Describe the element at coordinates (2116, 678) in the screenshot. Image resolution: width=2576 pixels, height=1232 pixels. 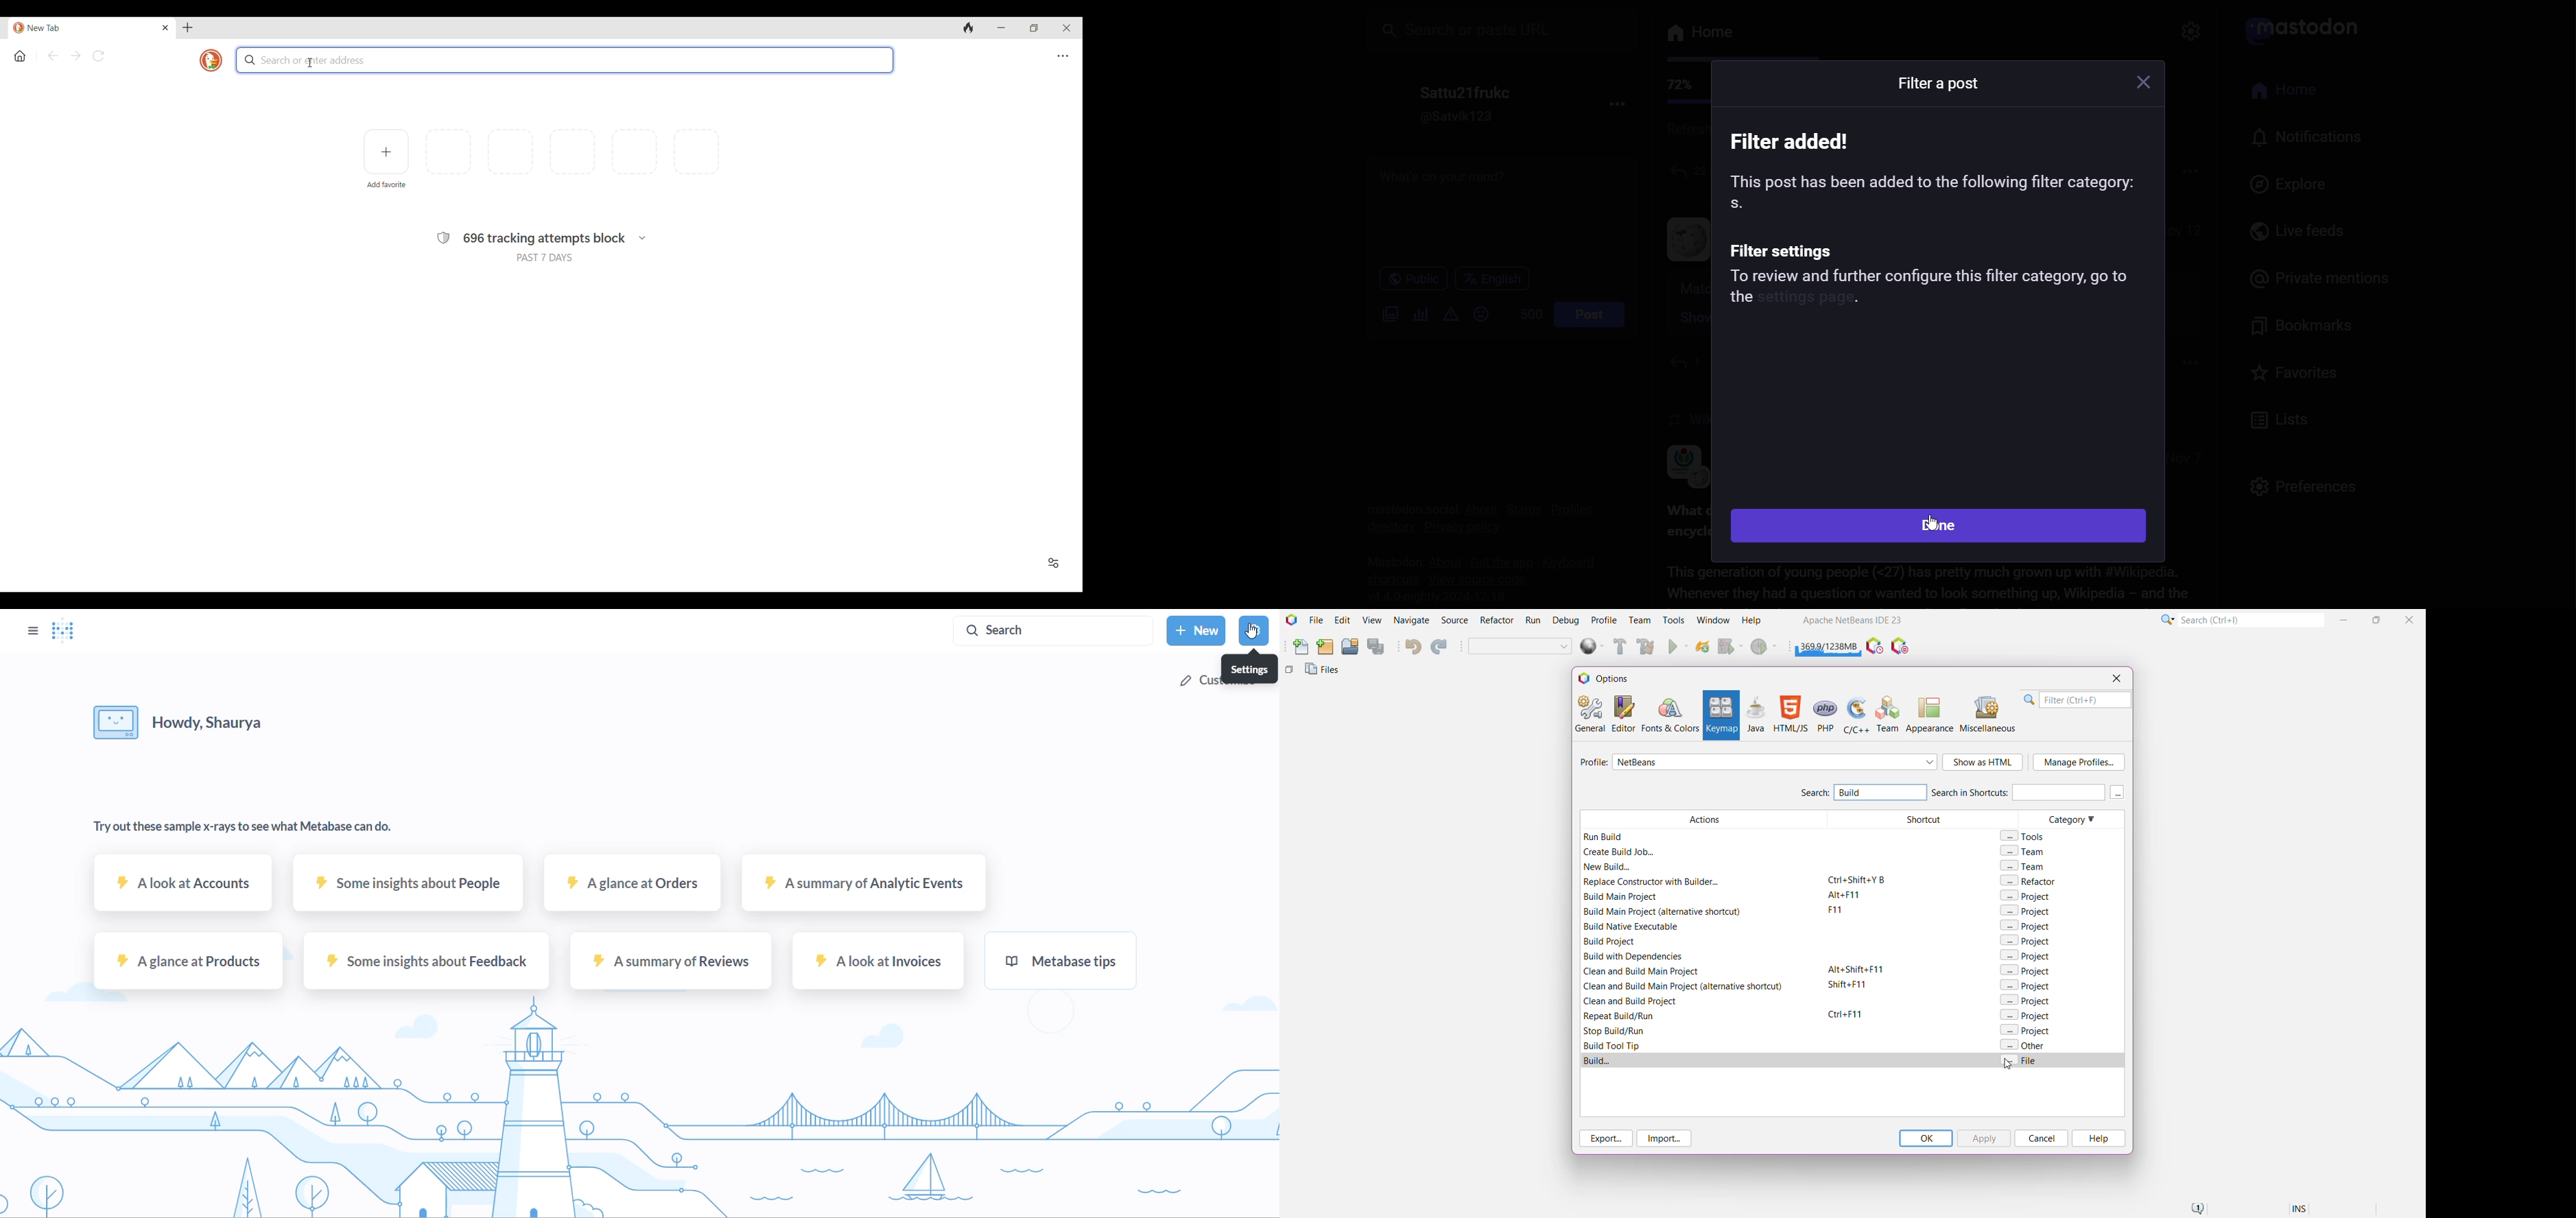
I see `Close` at that location.